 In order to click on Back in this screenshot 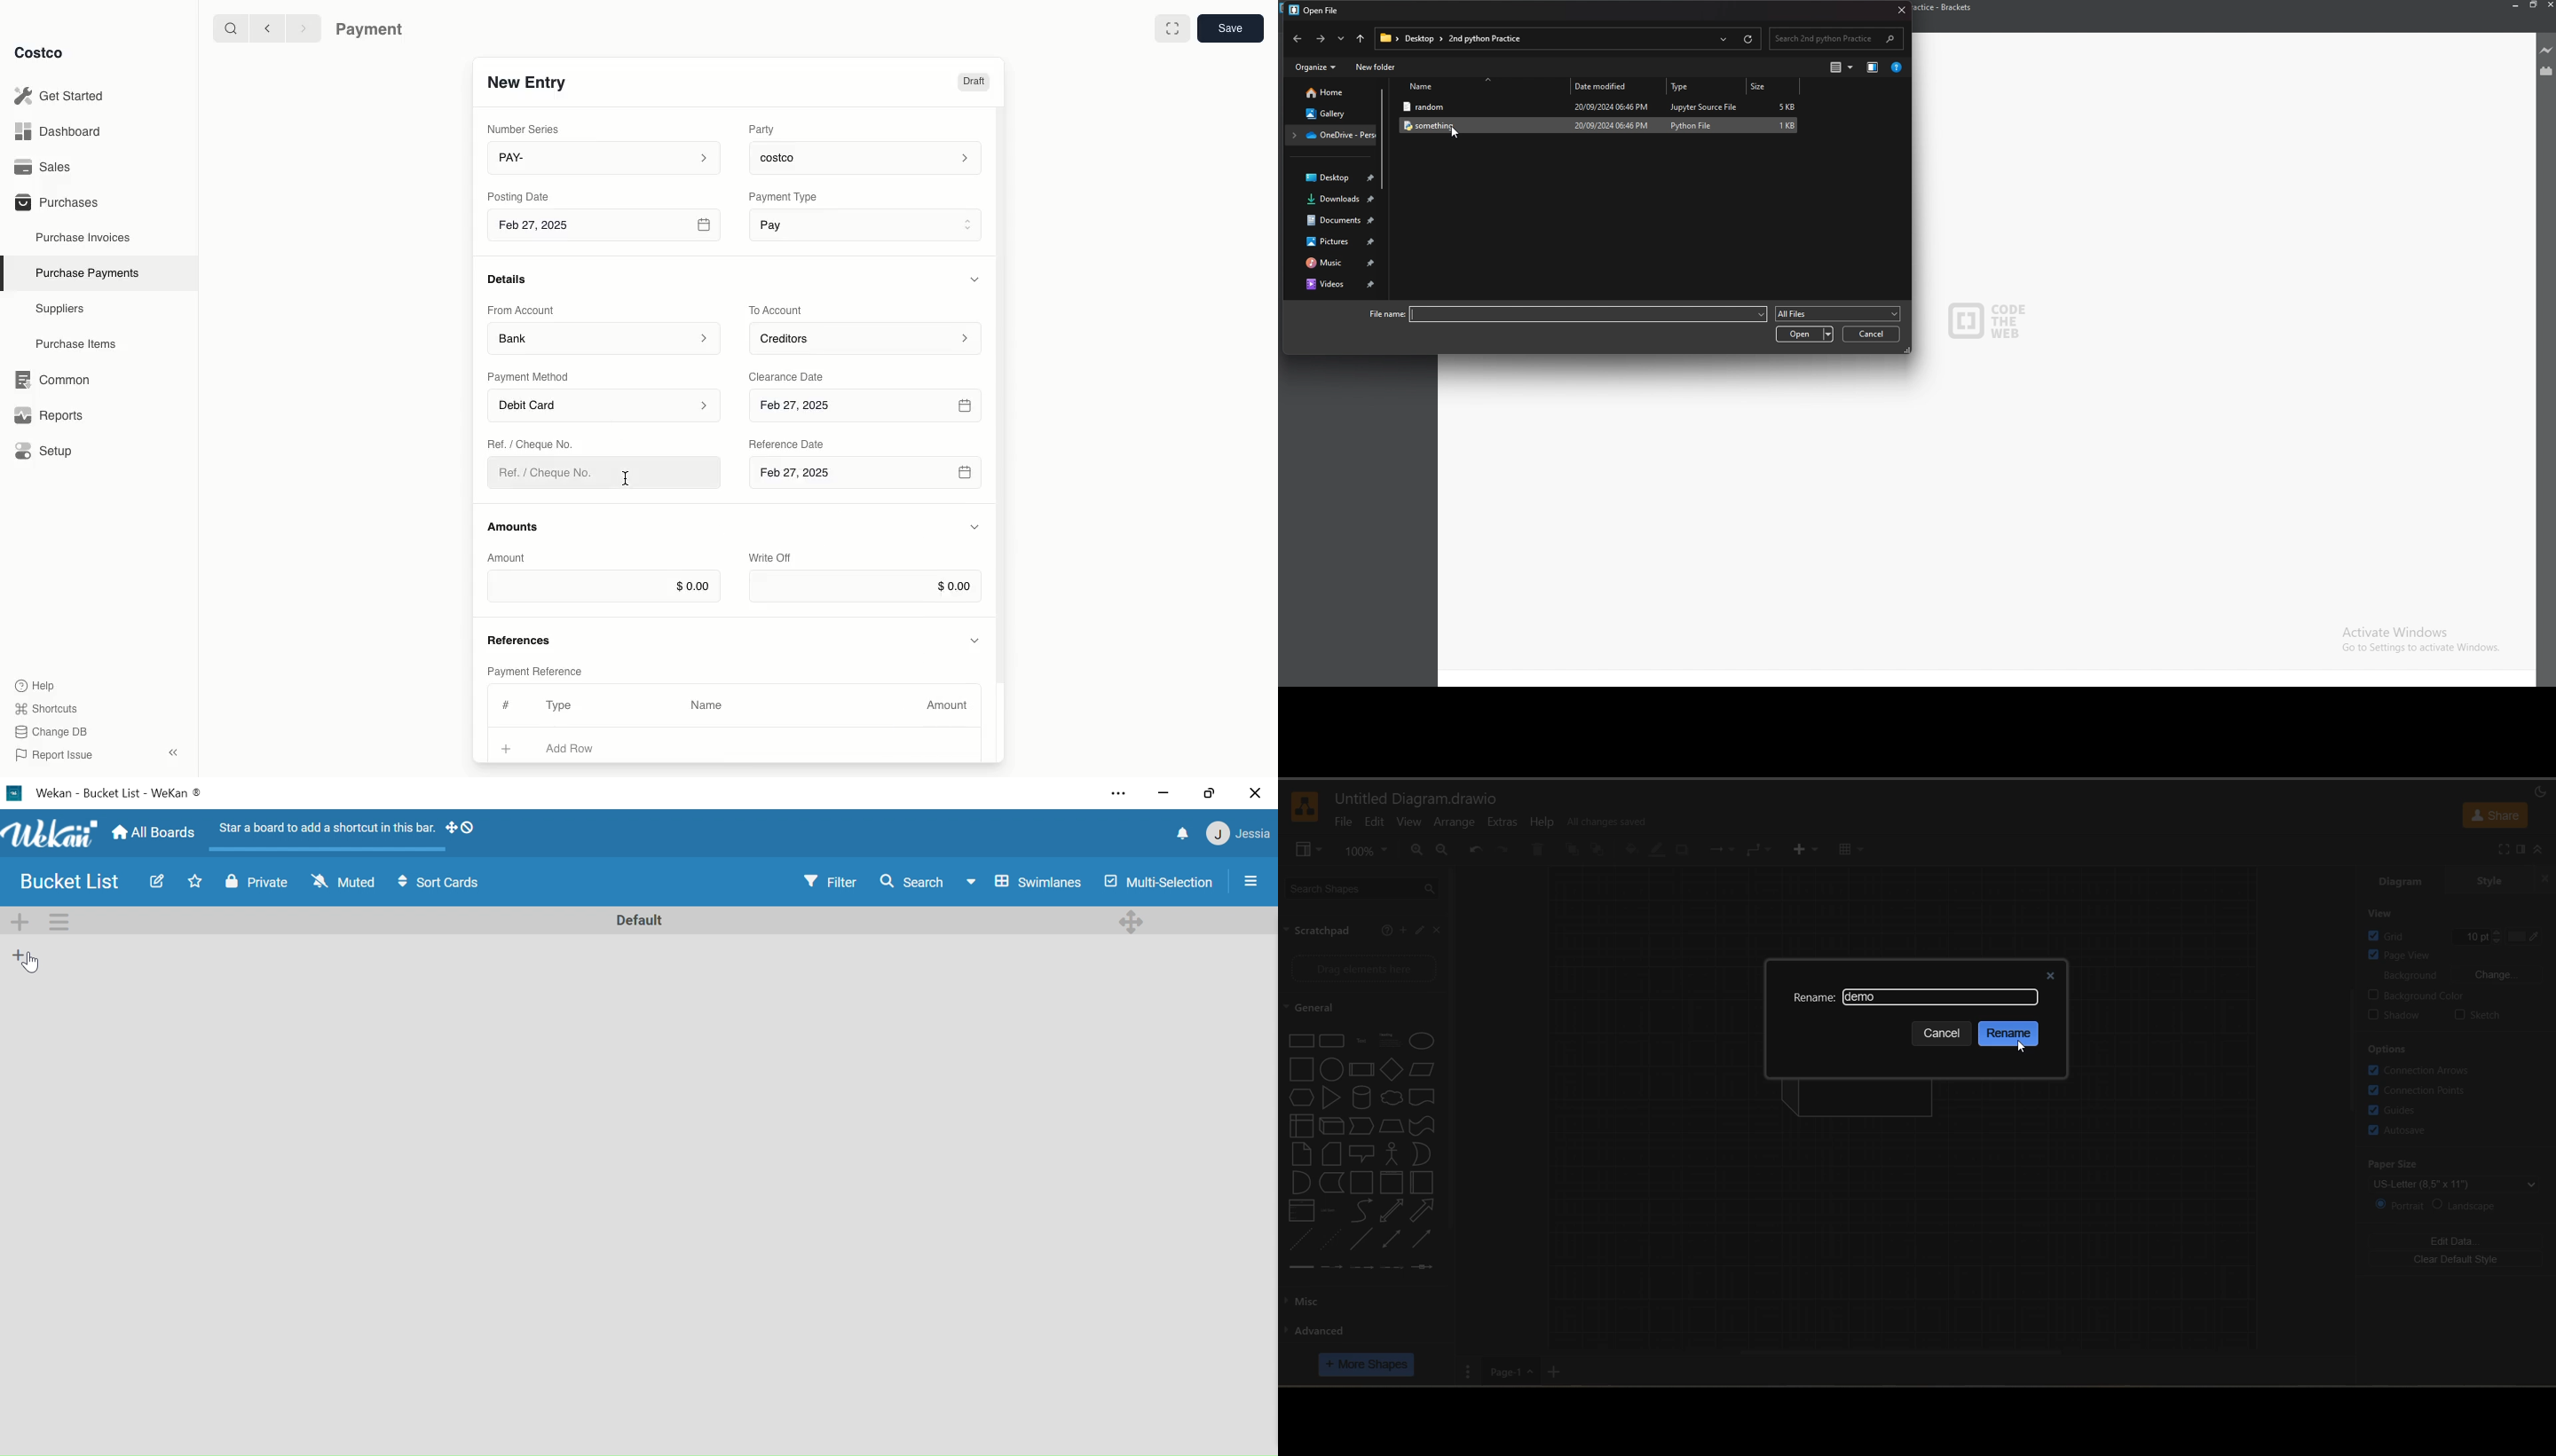, I will do `click(267, 28)`.